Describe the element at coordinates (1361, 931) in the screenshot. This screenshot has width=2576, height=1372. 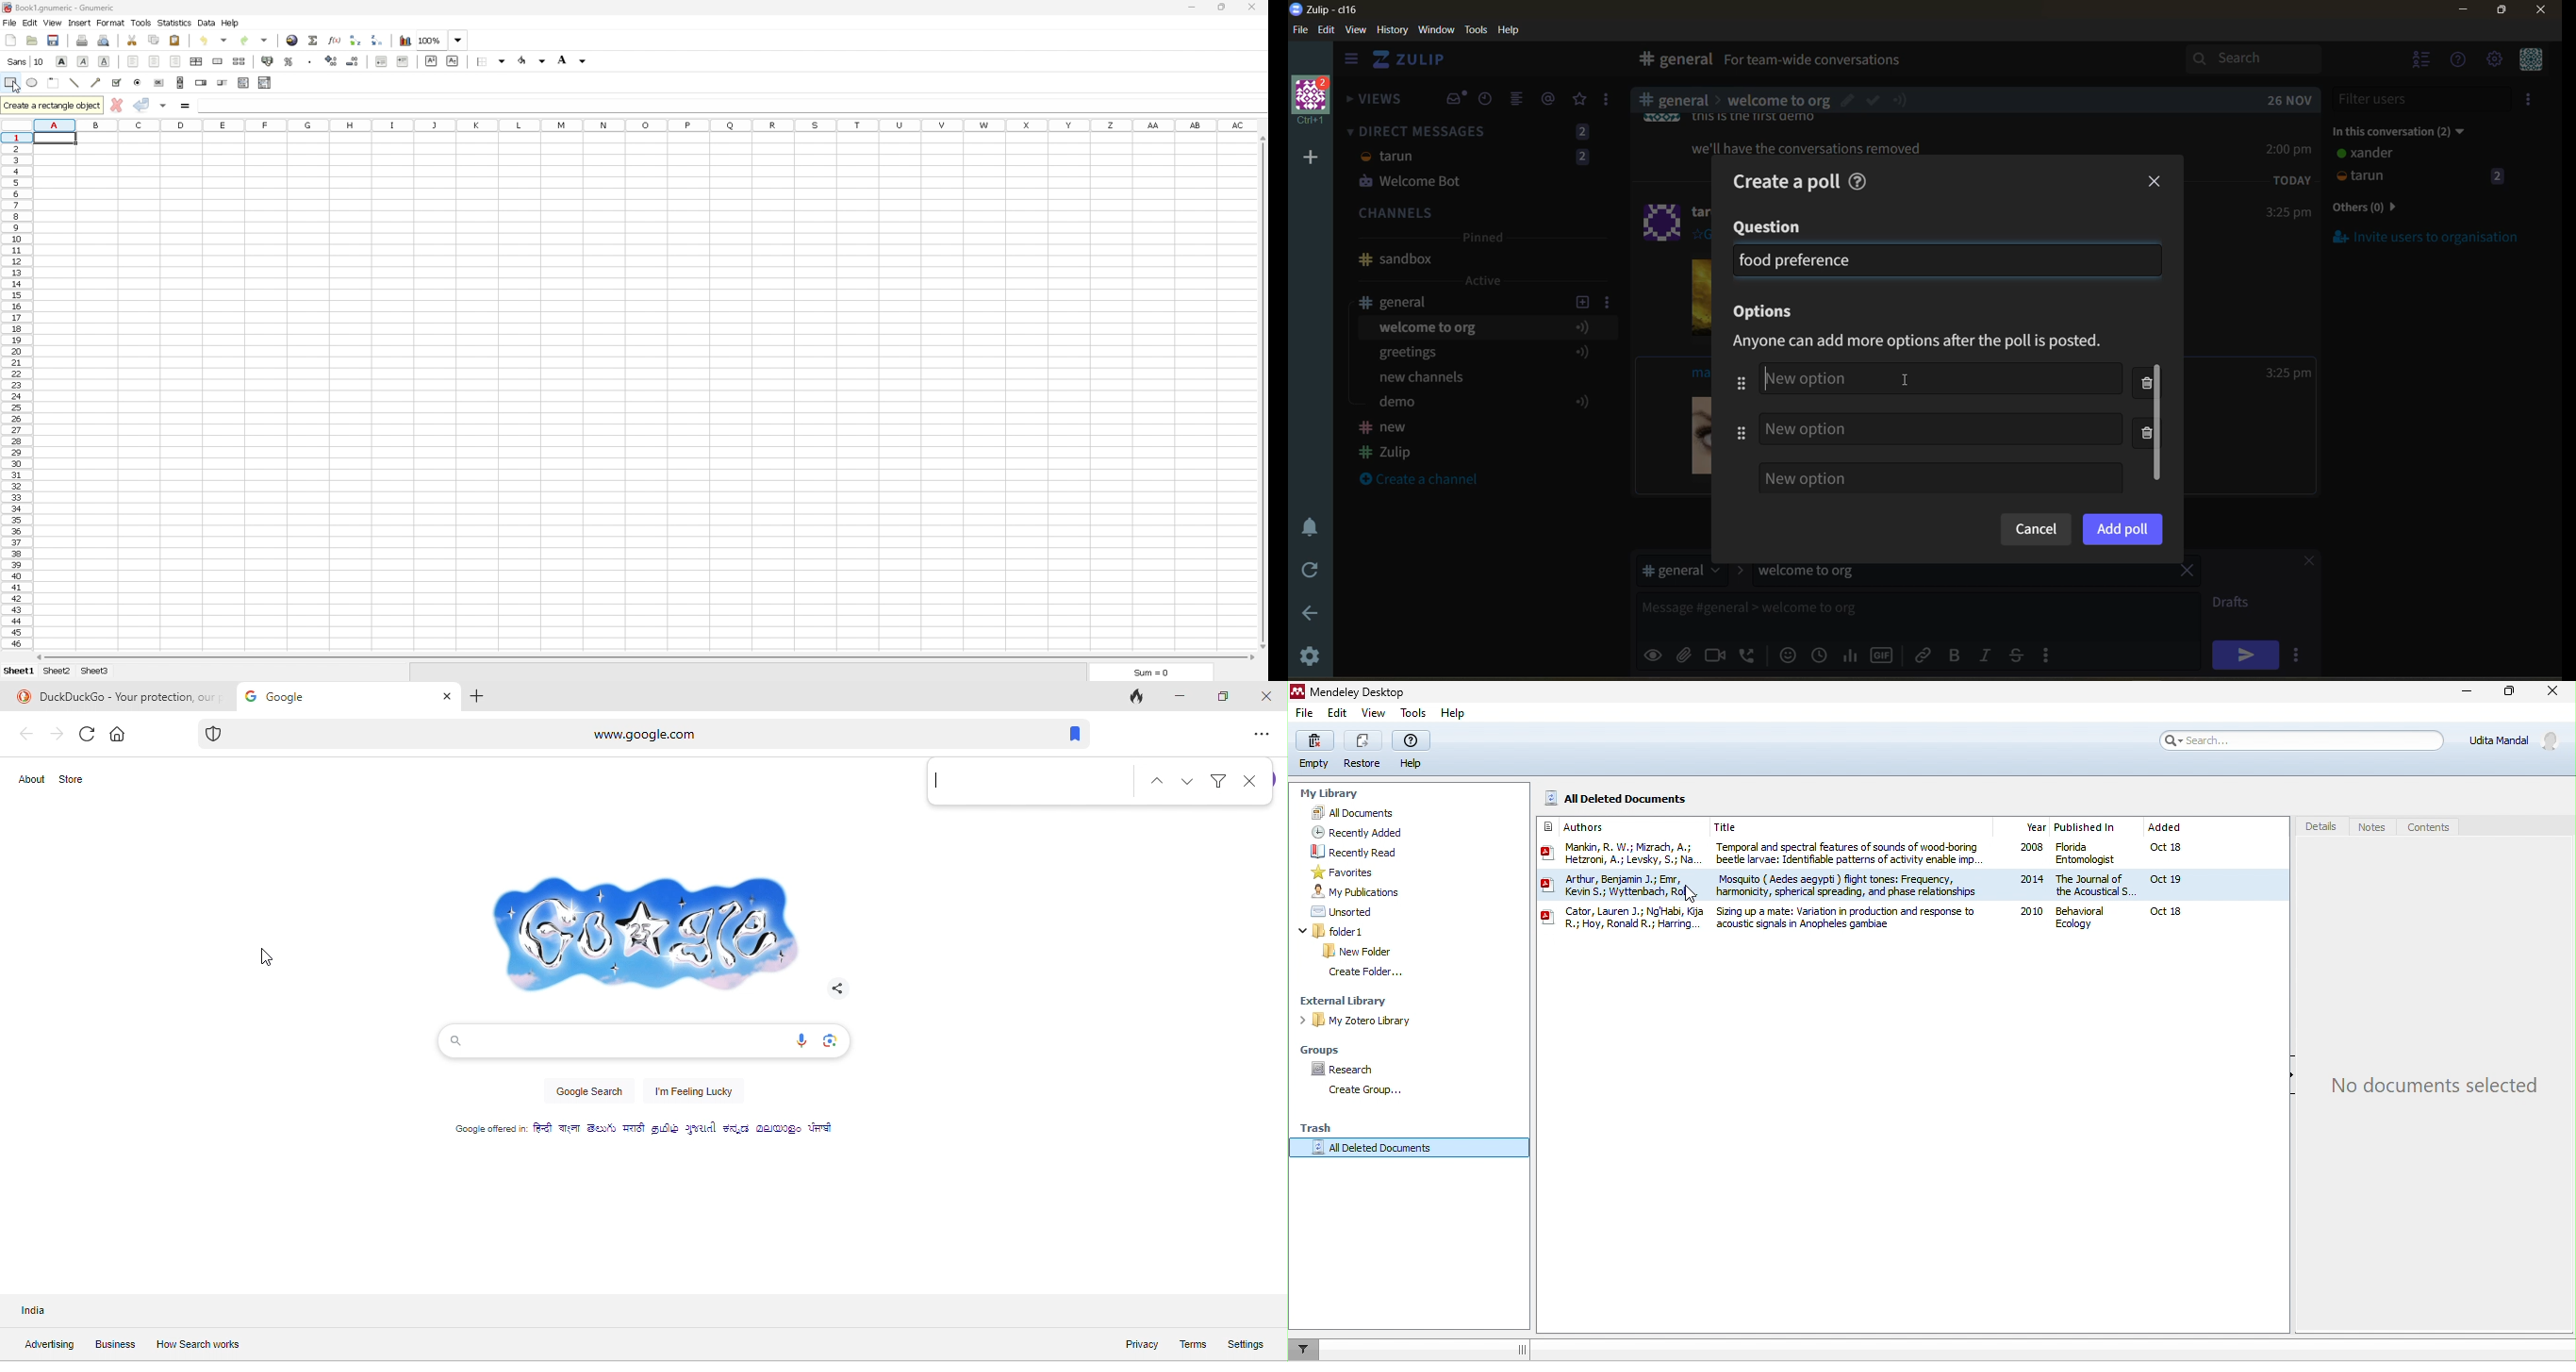
I see `folder1` at that location.